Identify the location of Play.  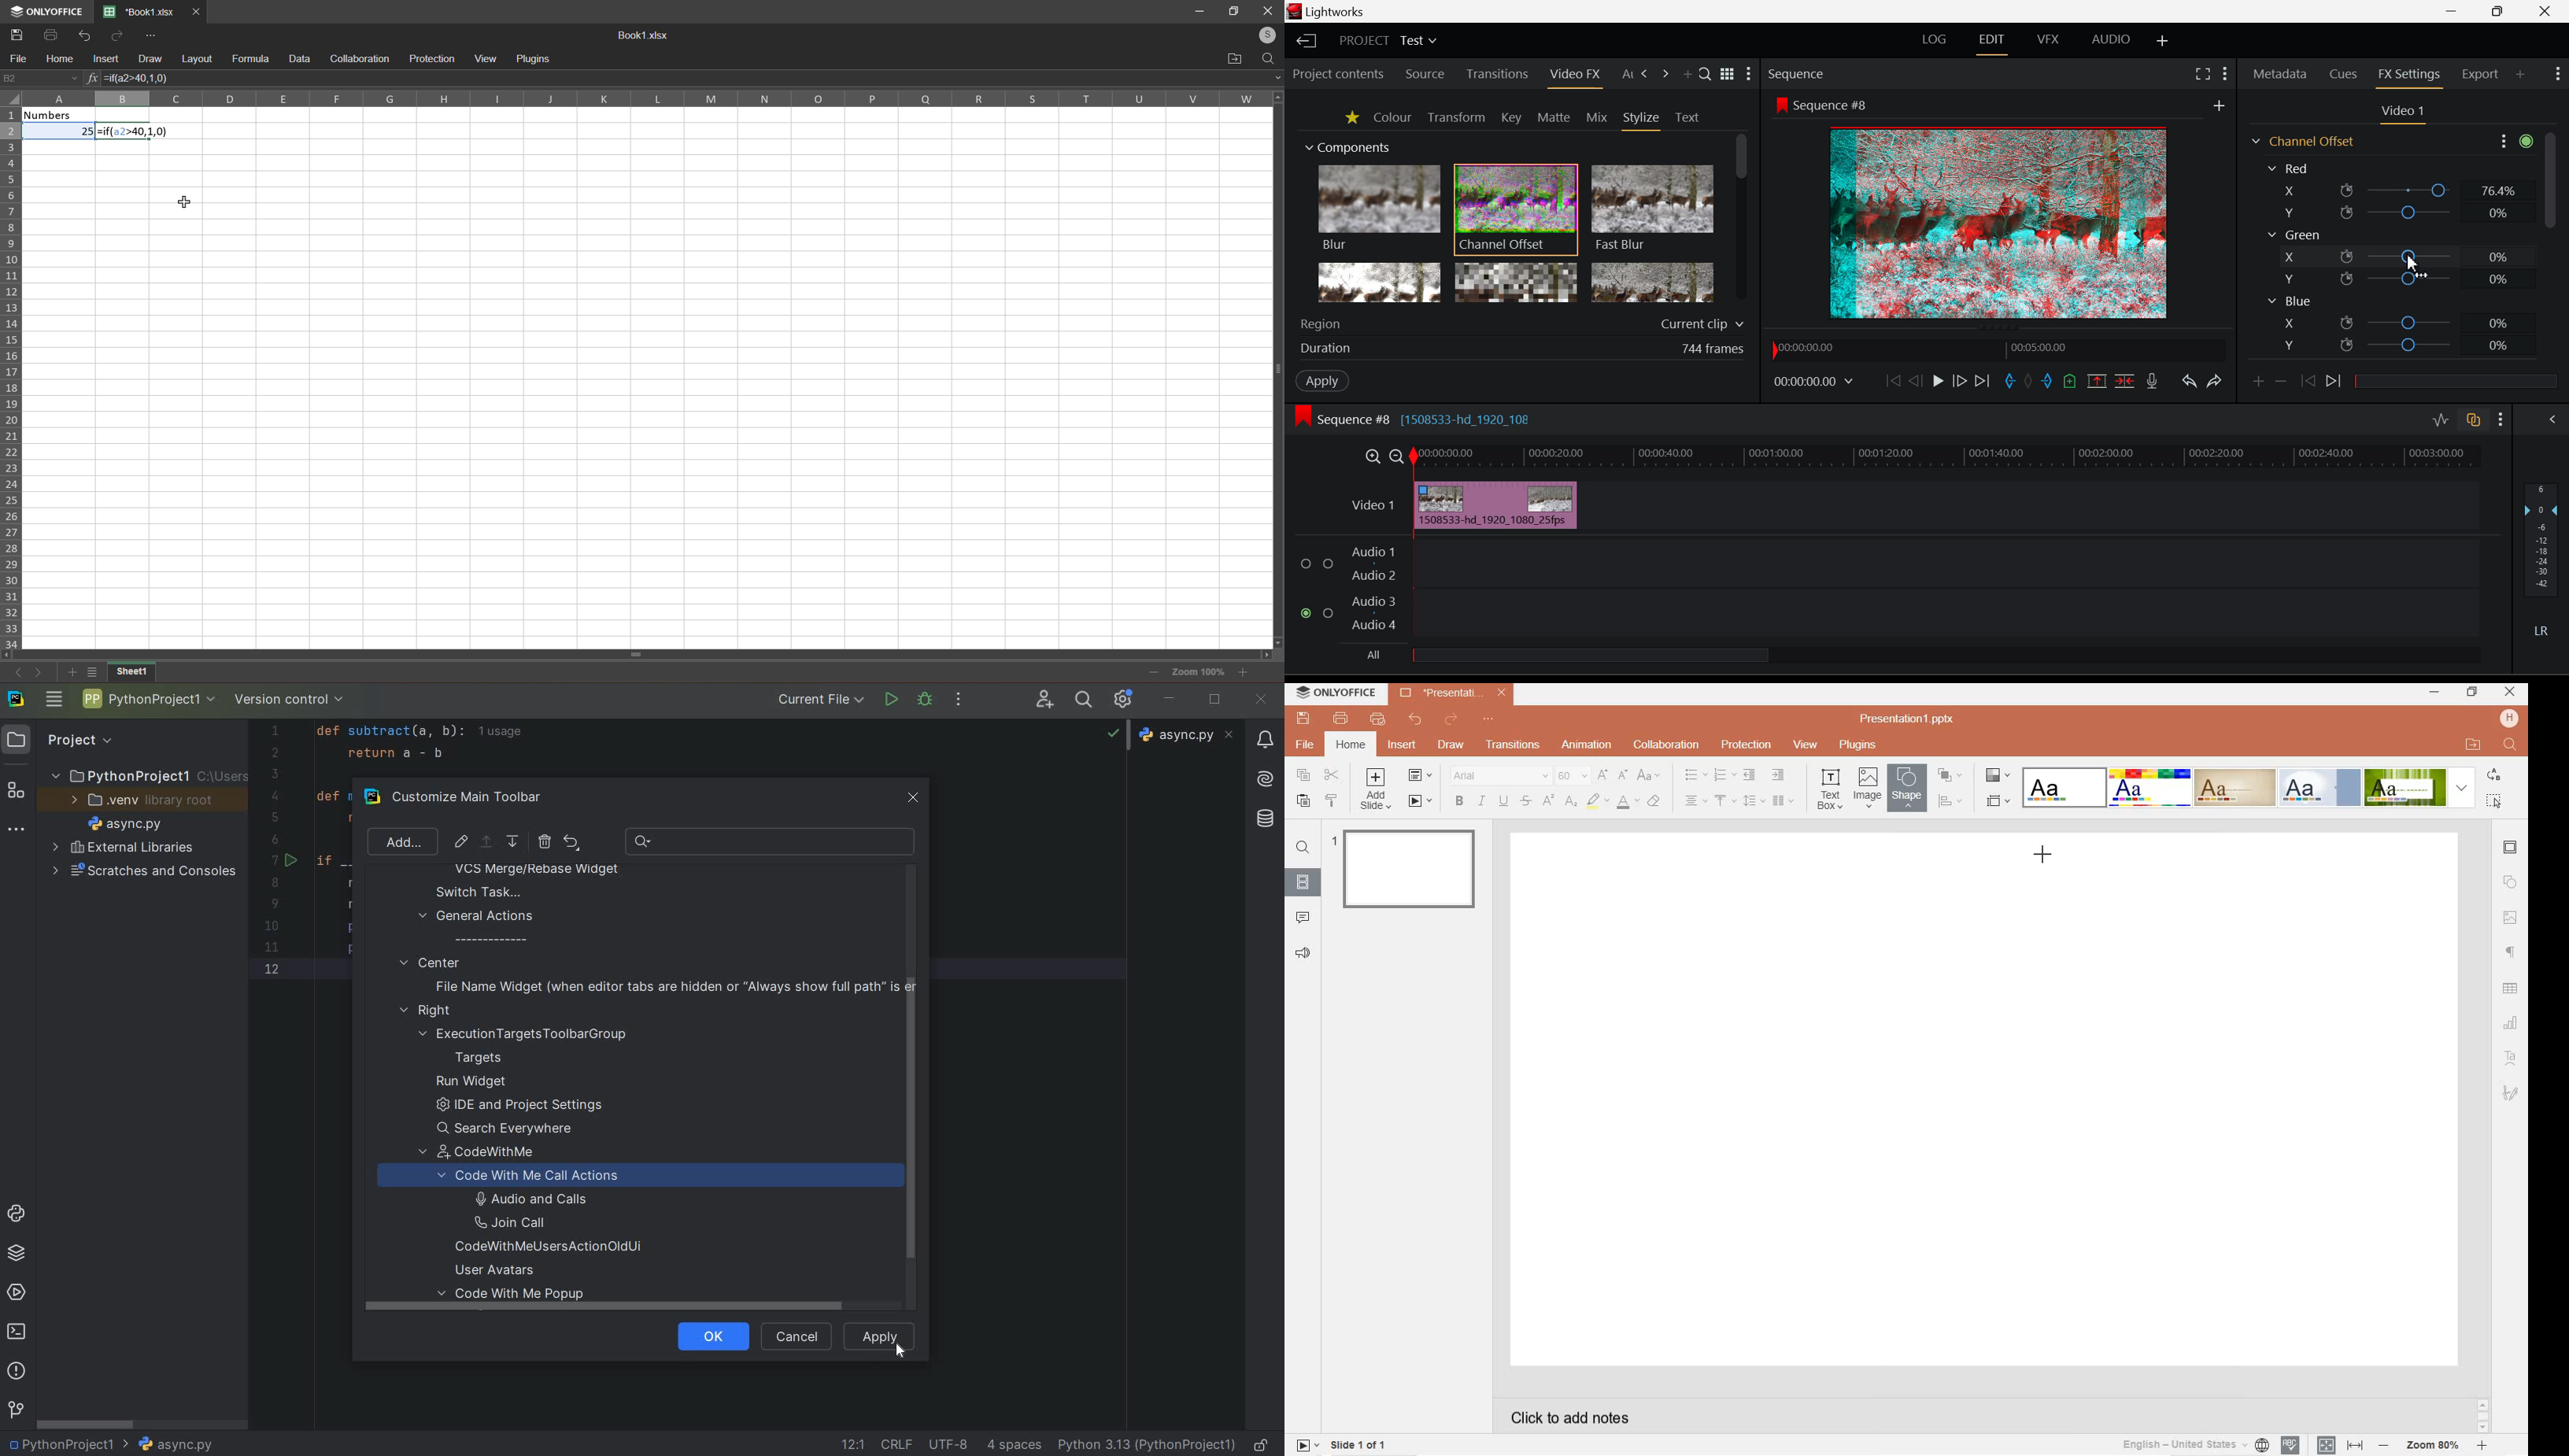
(1936, 382).